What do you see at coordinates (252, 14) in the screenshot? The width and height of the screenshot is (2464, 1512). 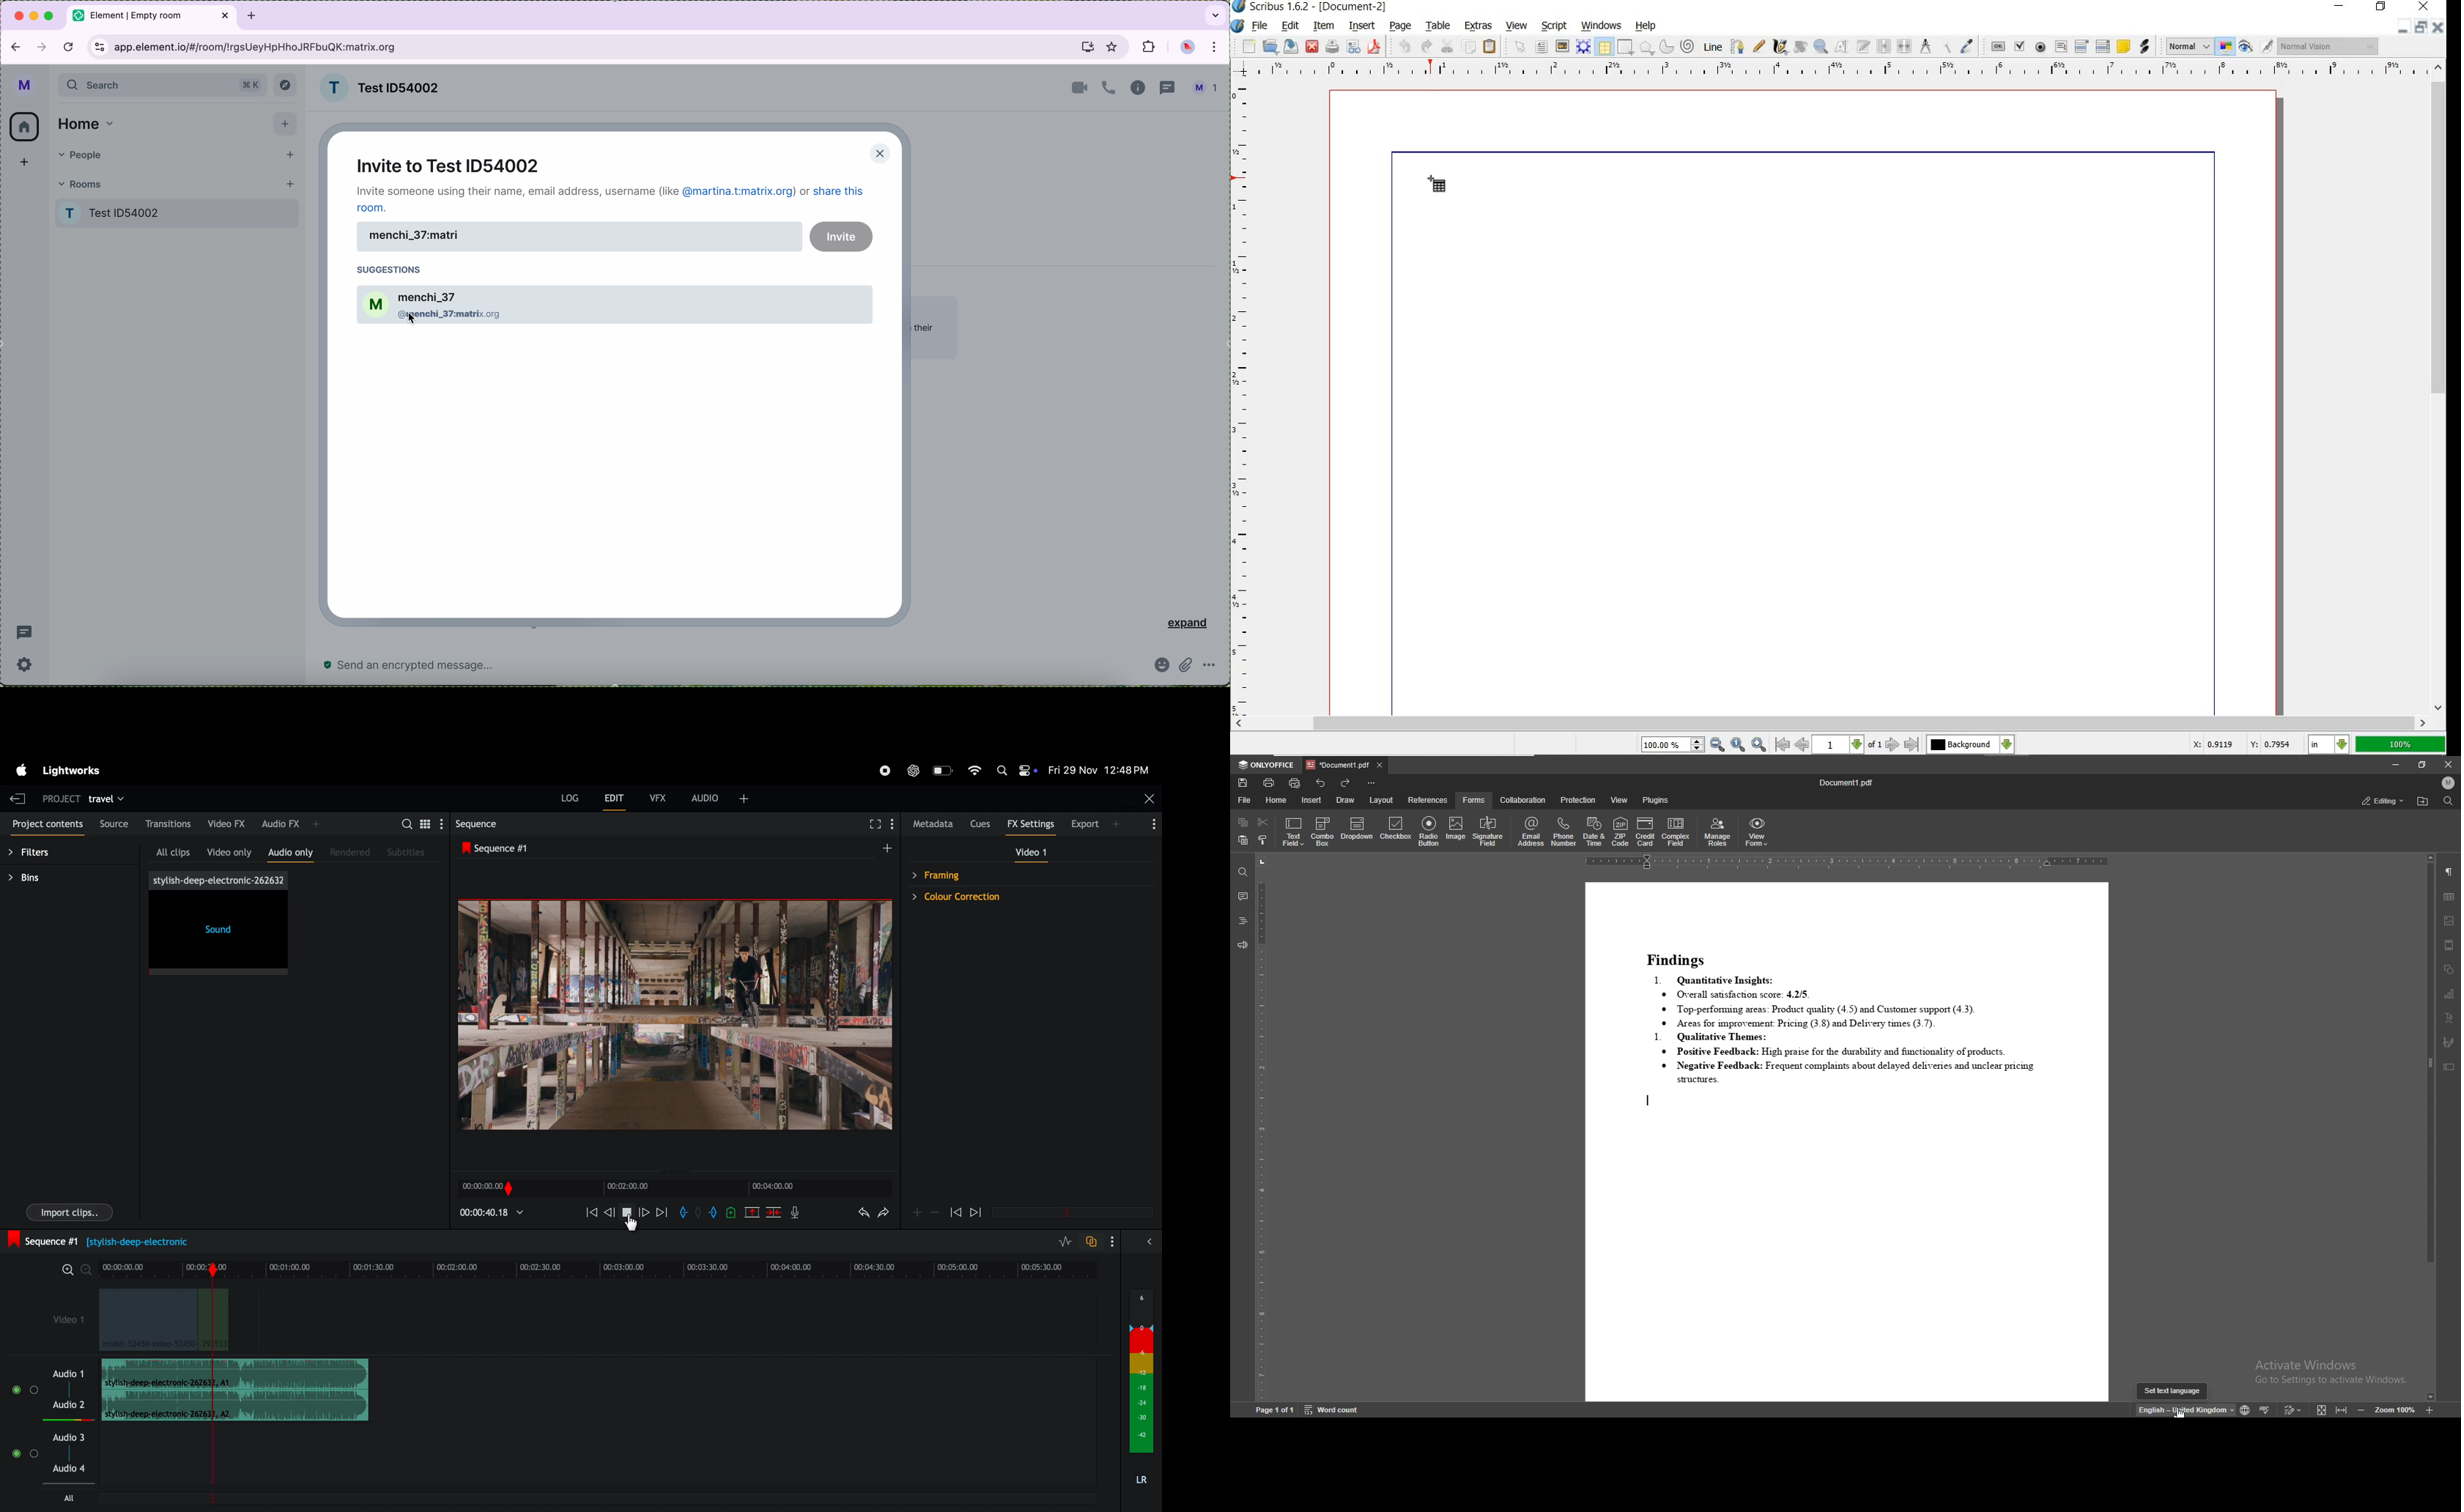 I see `tab` at bounding box center [252, 14].